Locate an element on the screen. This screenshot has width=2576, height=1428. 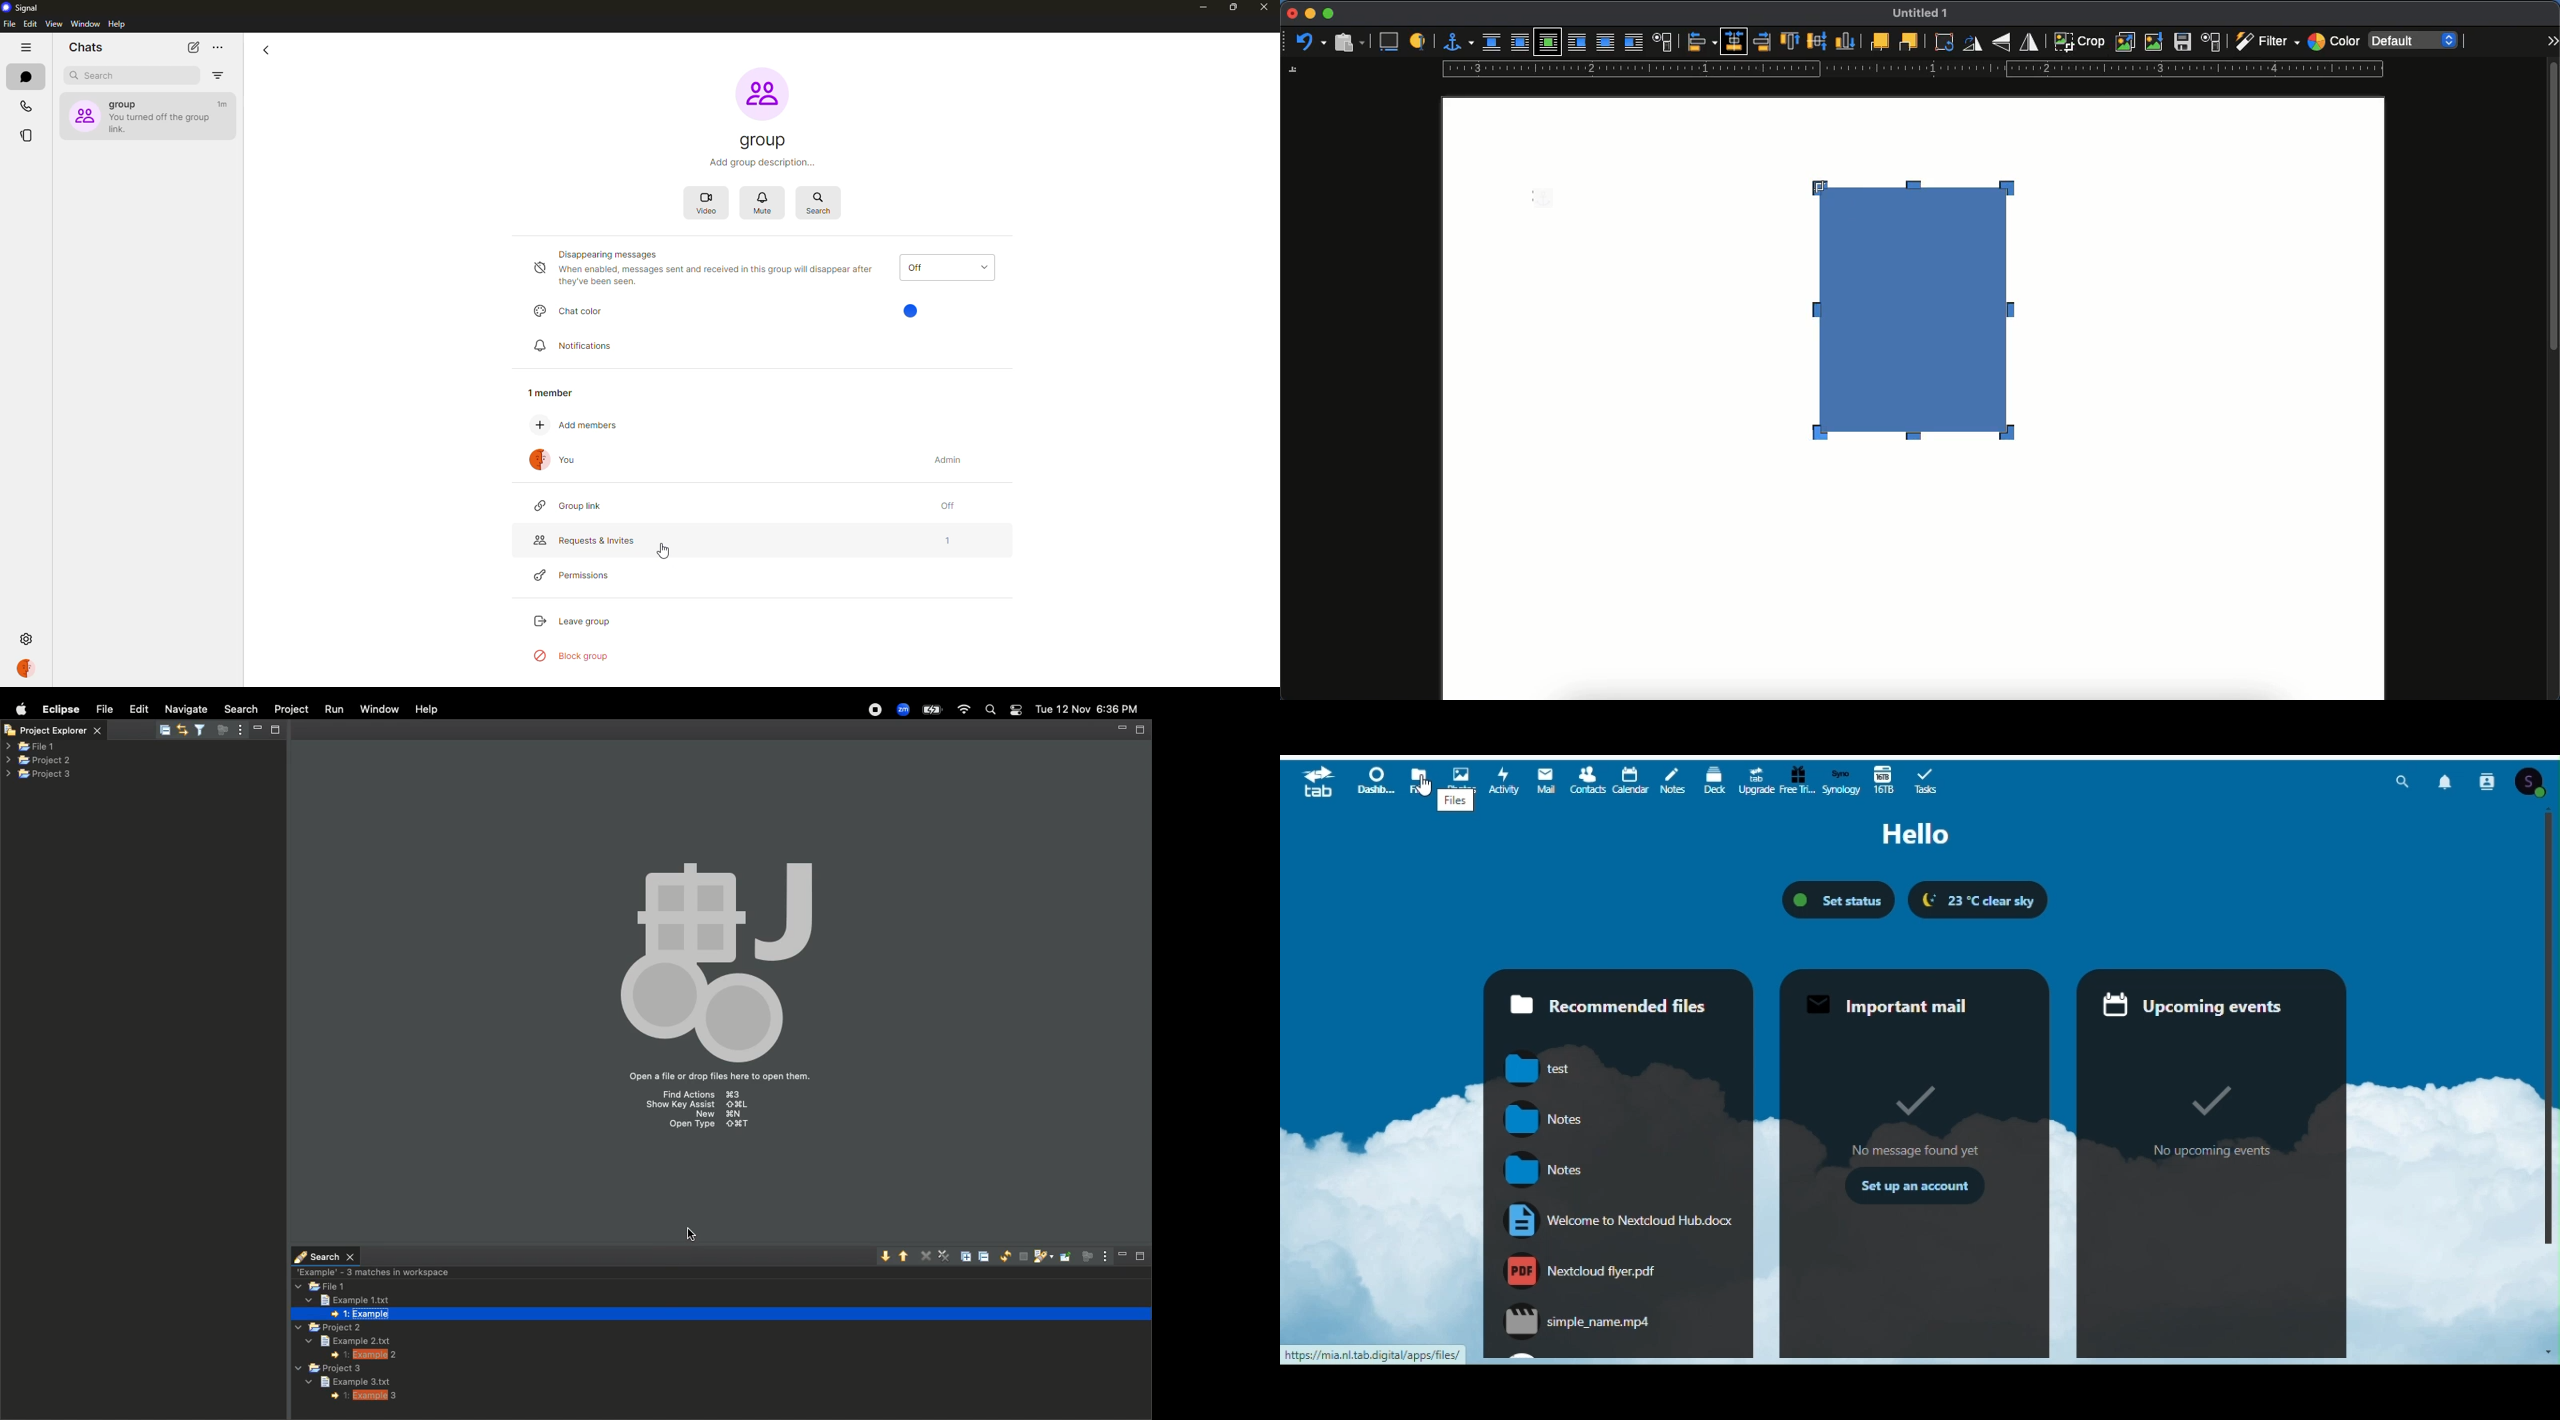
simple_name.mp4 is located at coordinates (1578, 1321).